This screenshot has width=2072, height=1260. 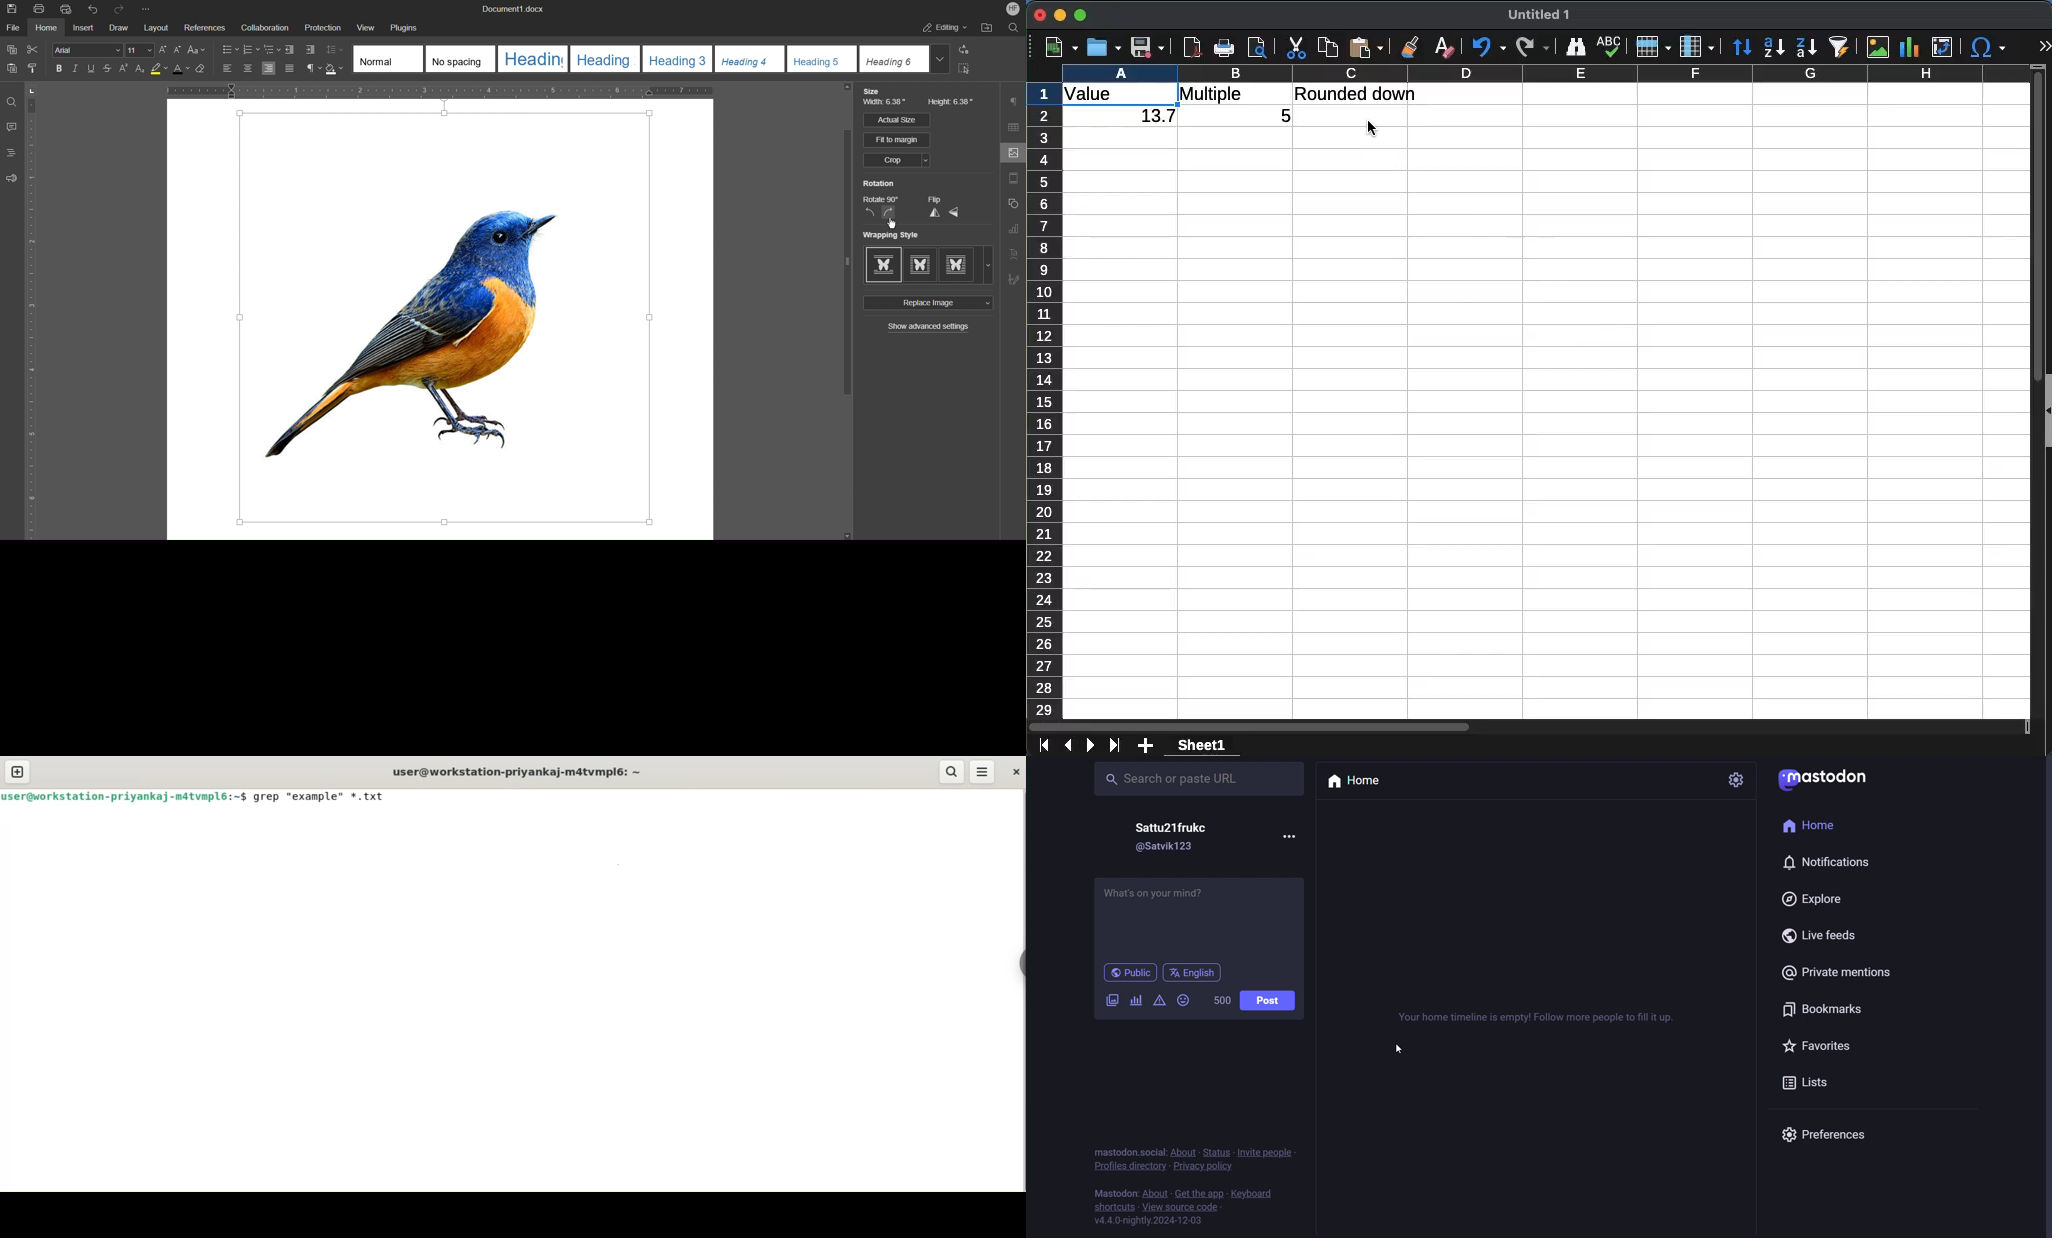 I want to click on Align Right, so click(x=270, y=69).